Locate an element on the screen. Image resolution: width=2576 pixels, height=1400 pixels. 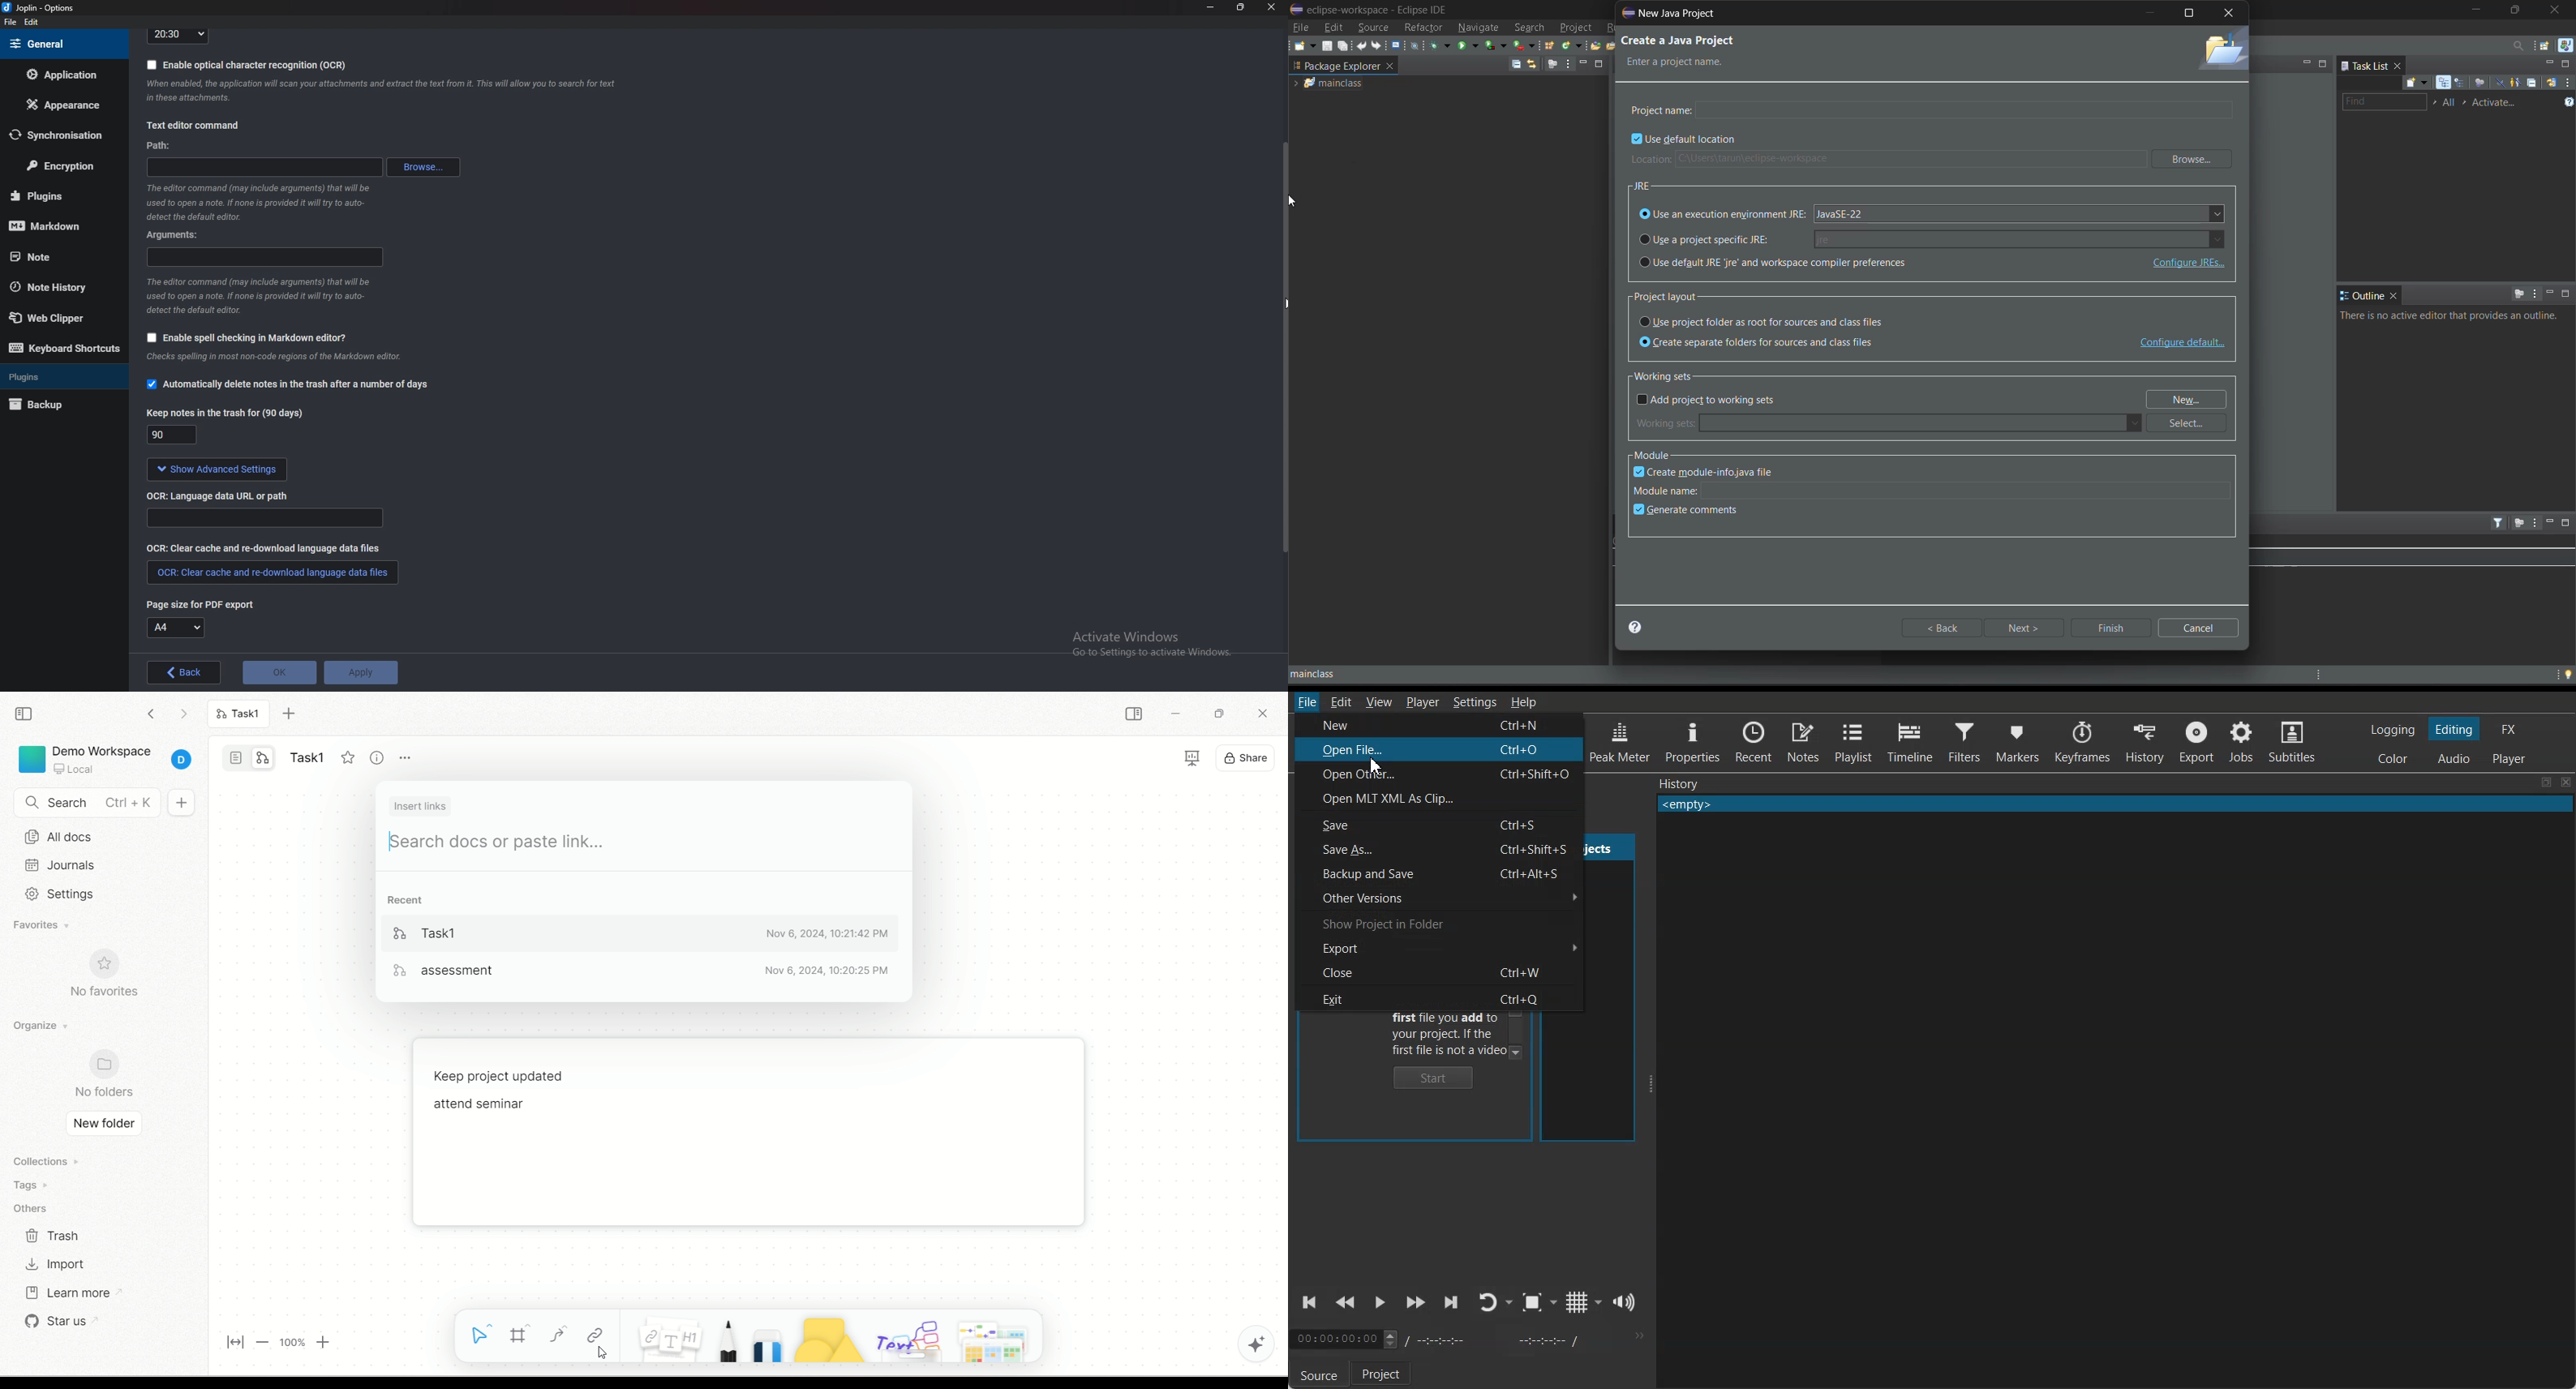
configure default is located at coordinates (2182, 344).